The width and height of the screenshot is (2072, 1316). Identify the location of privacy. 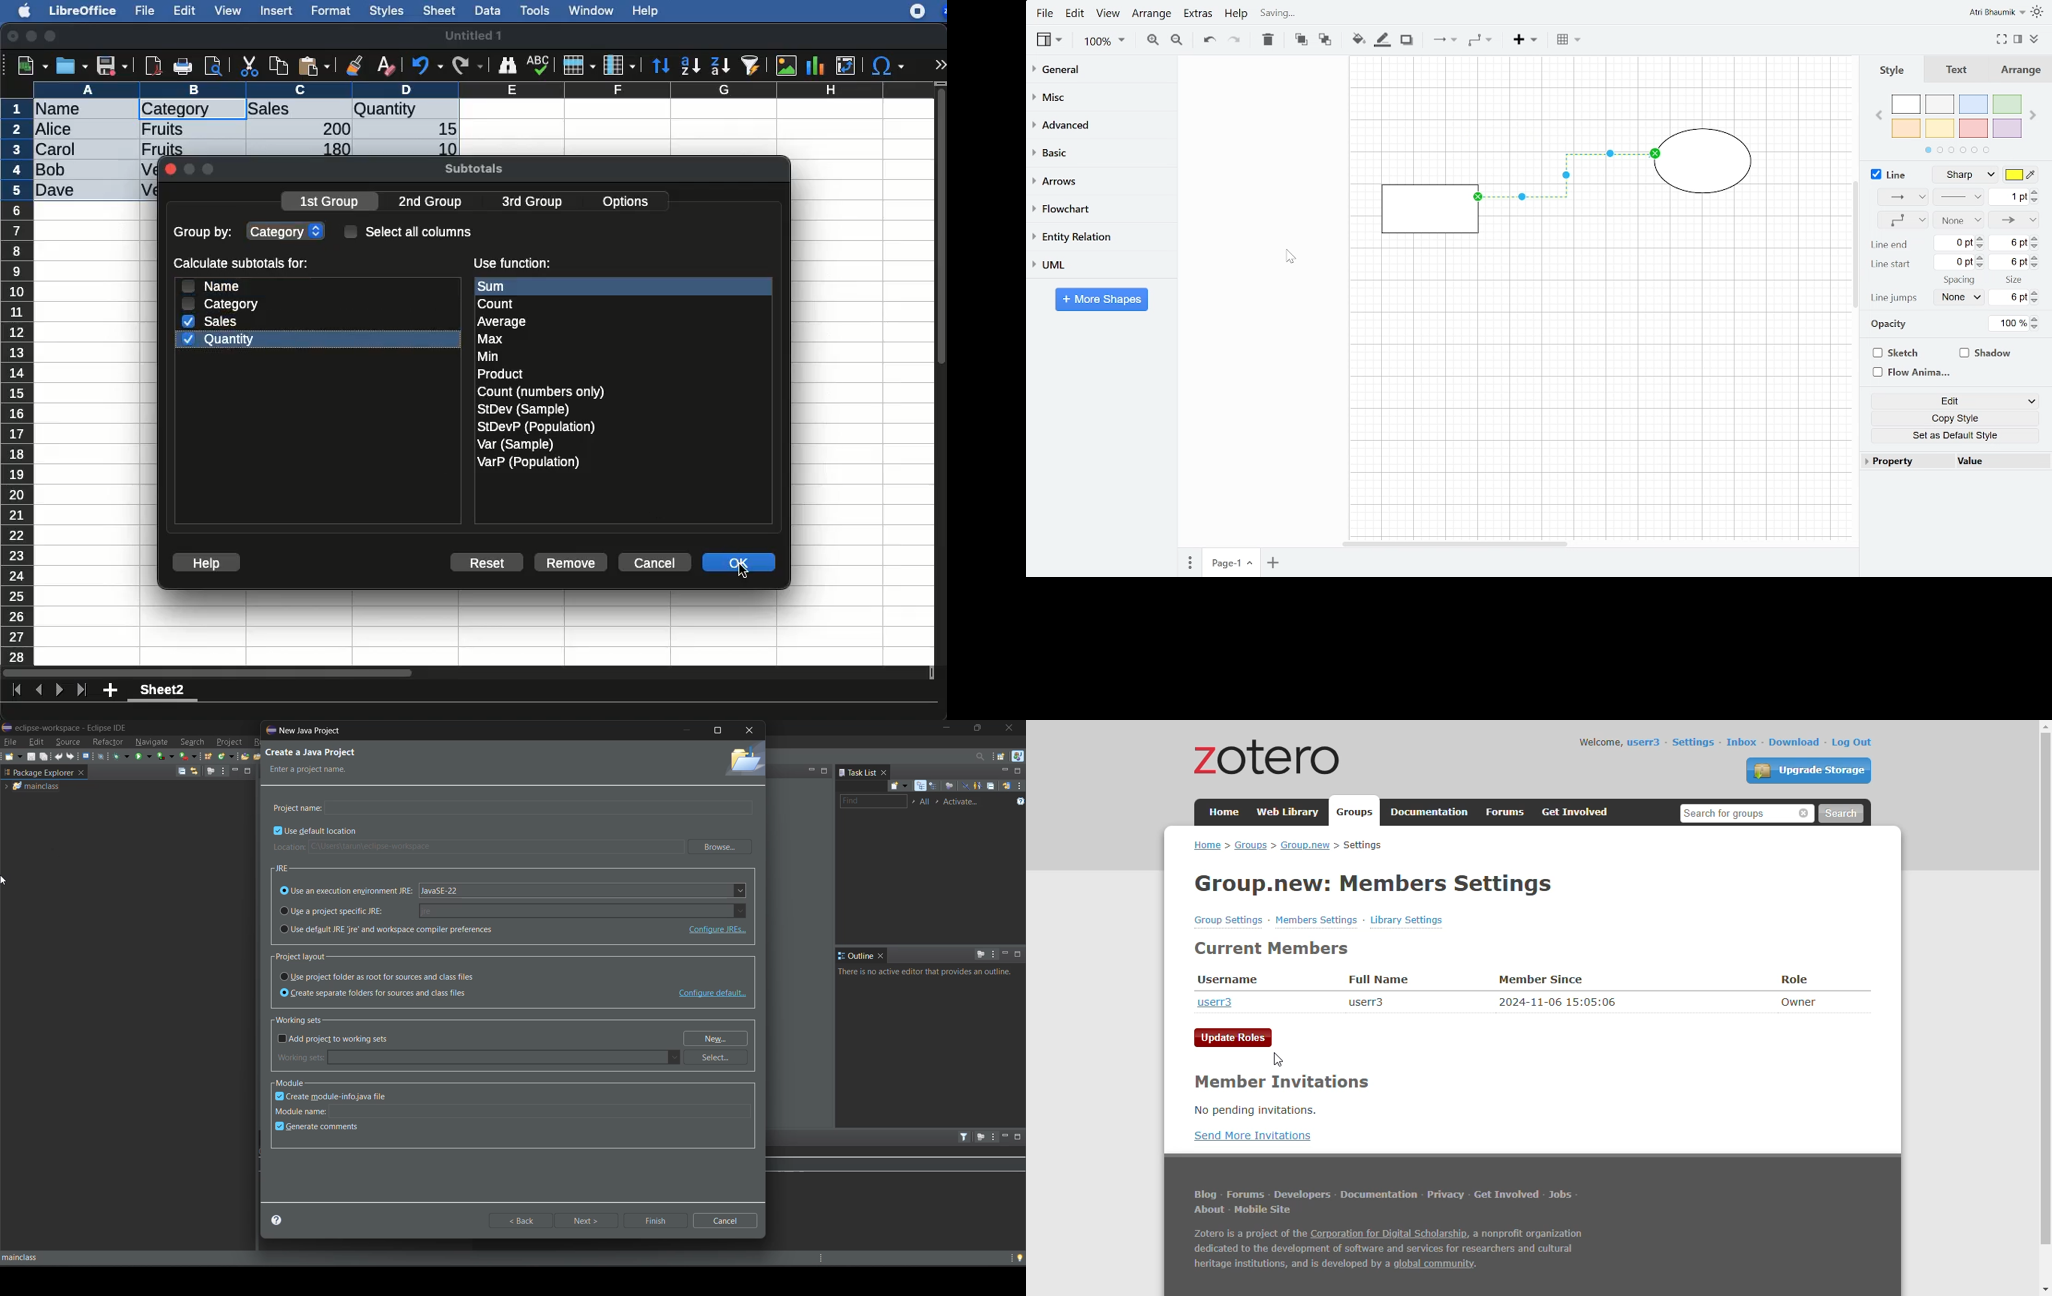
(1446, 1195).